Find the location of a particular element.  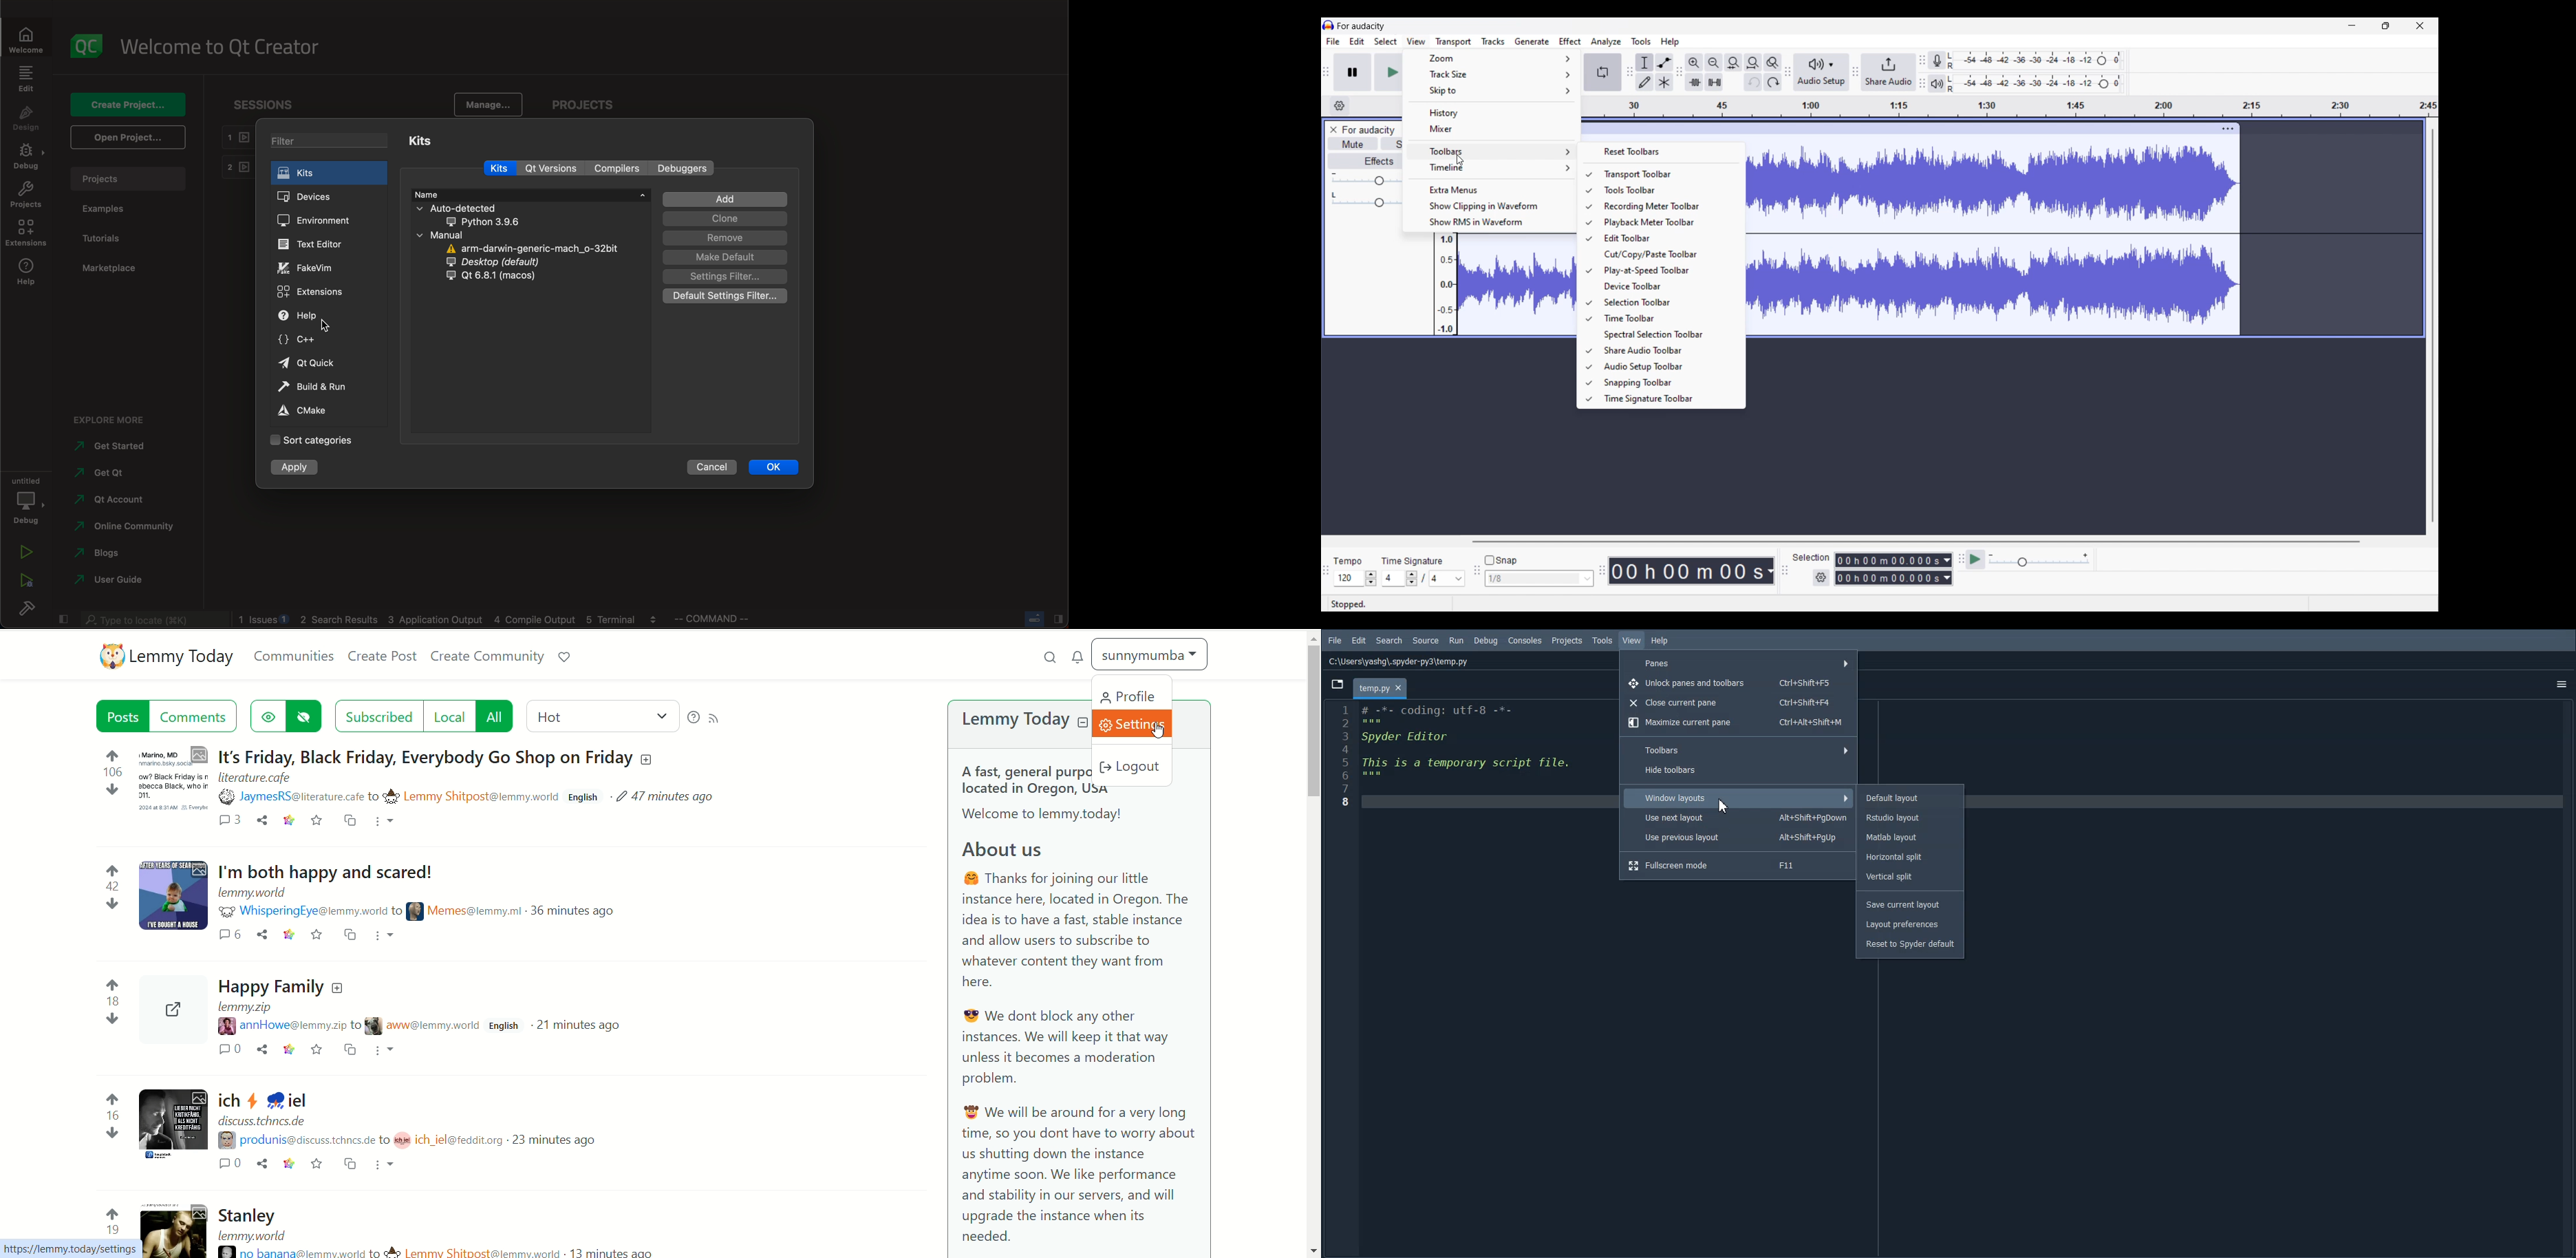

Pause is located at coordinates (1352, 72).